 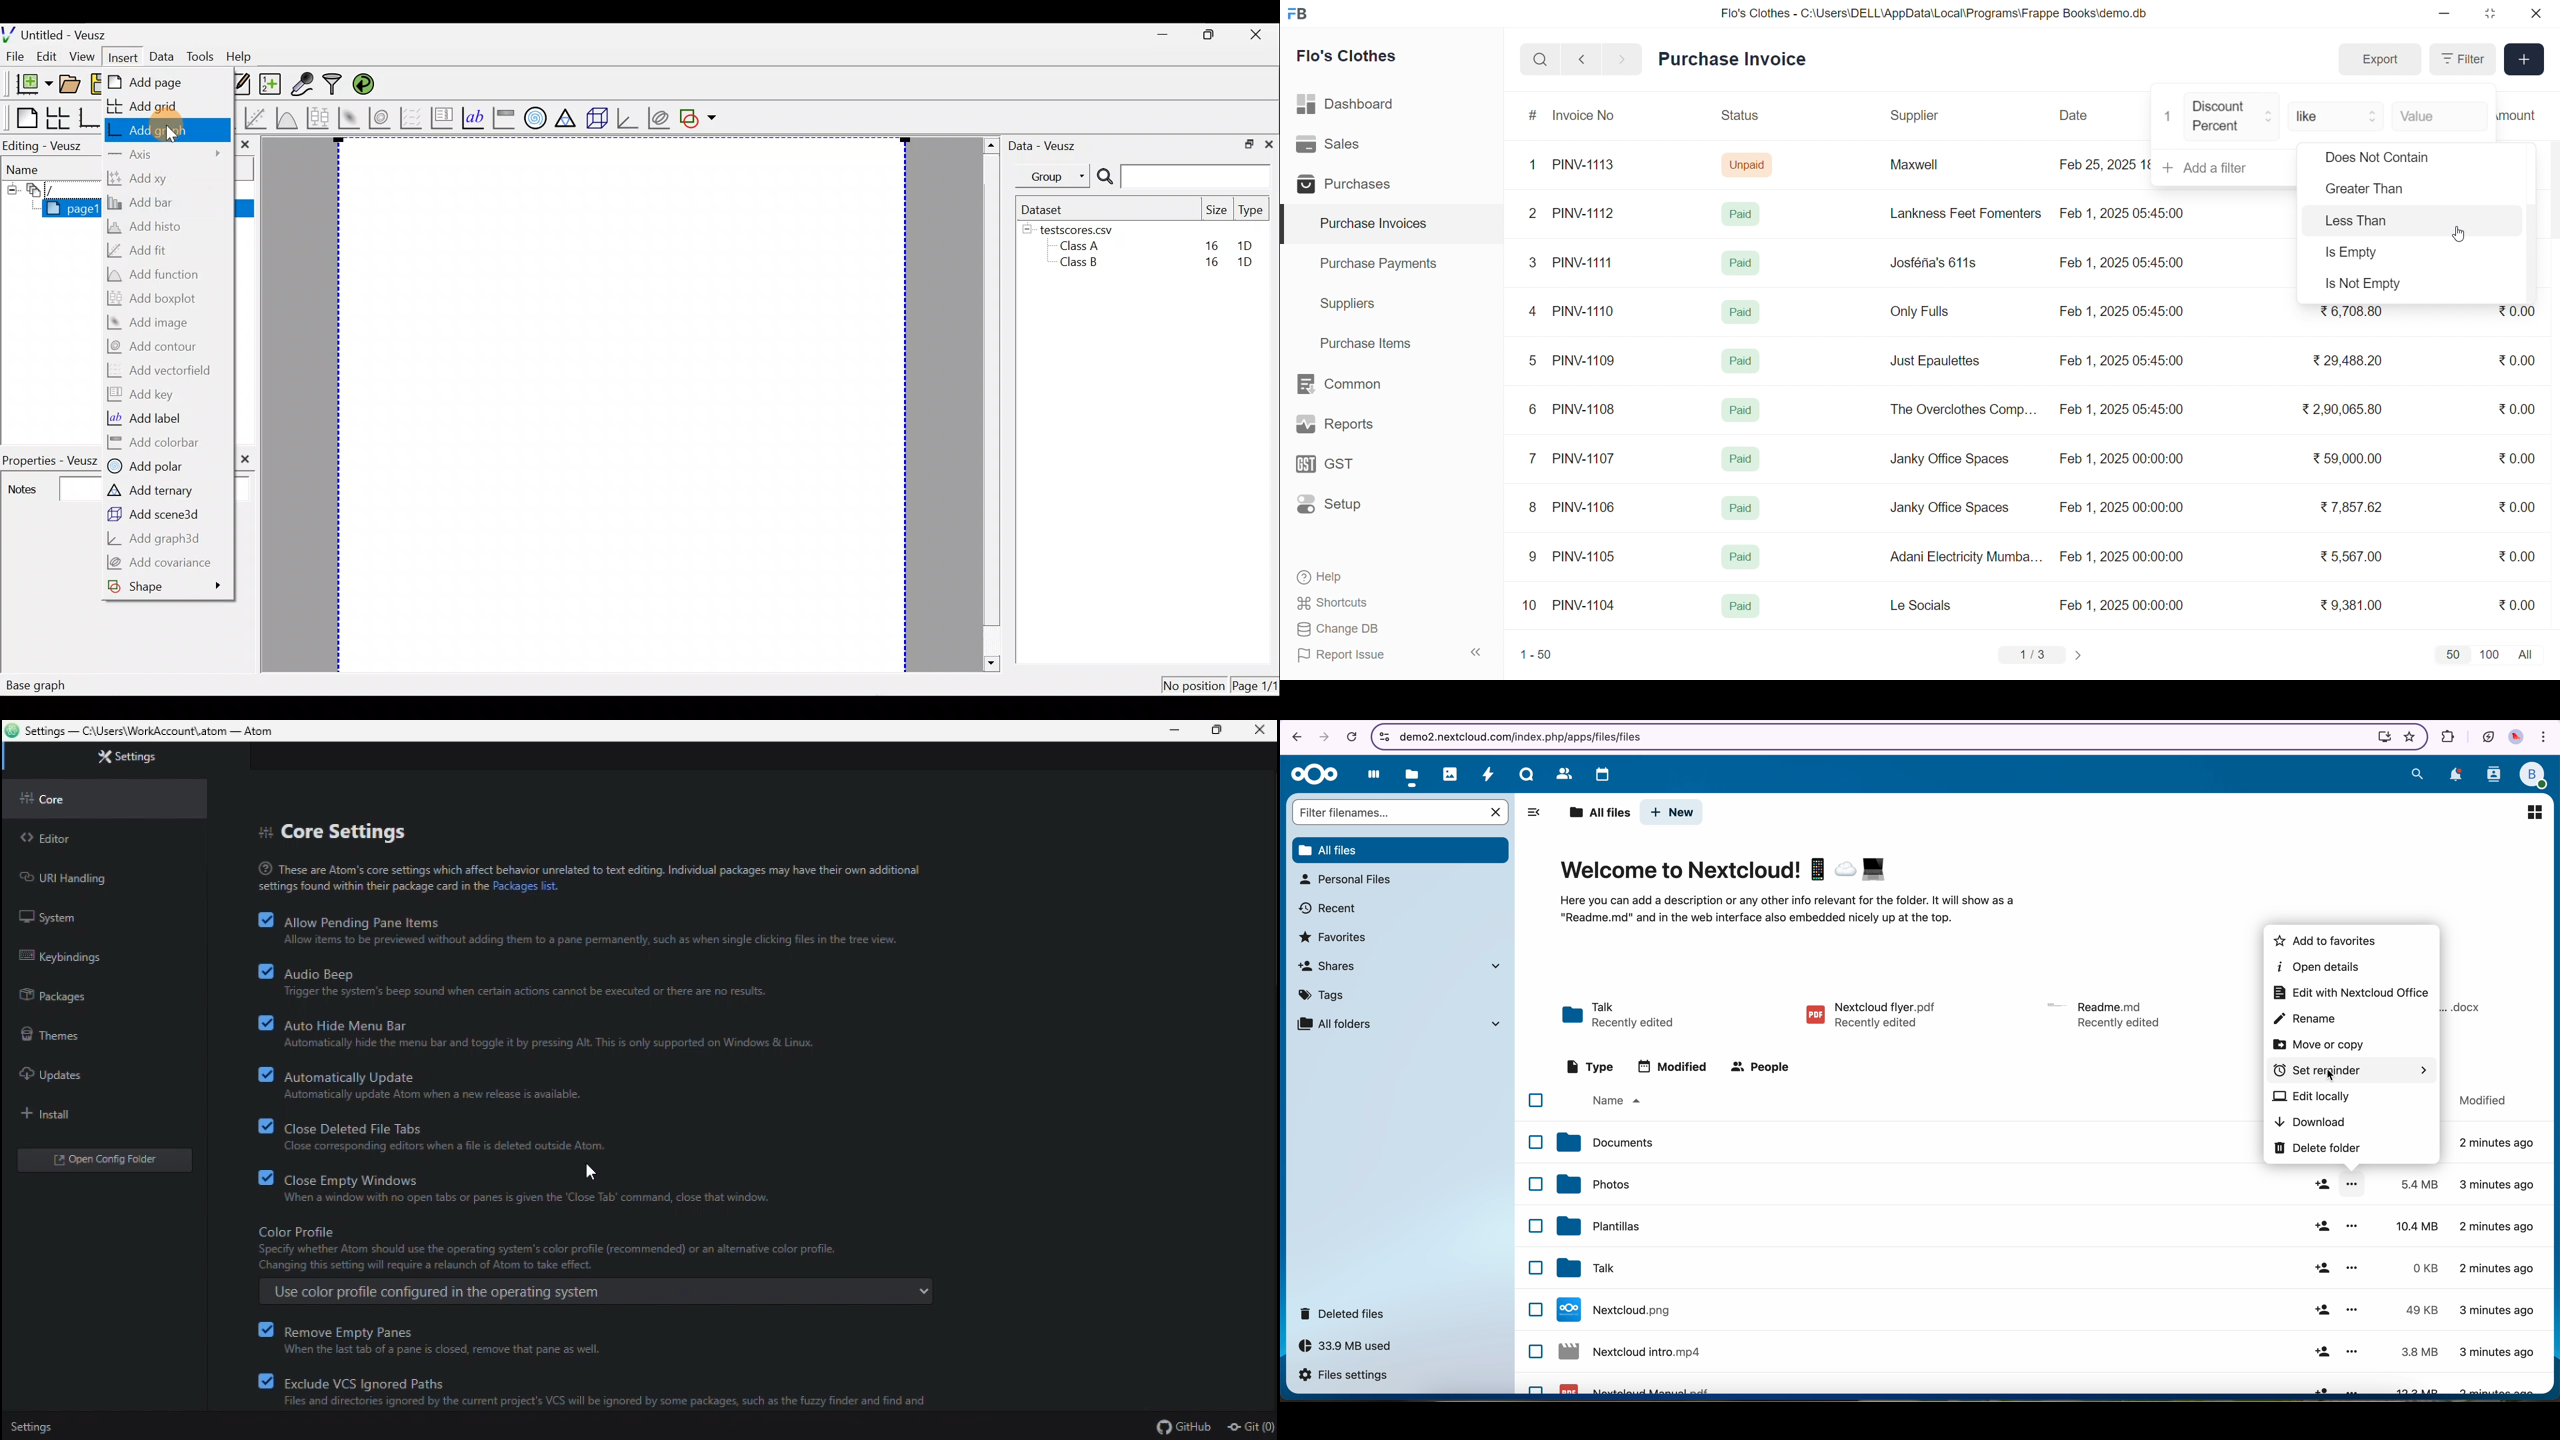 What do you see at coordinates (2517, 315) in the screenshot?
I see `₹0.00` at bounding box center [2517, 315].